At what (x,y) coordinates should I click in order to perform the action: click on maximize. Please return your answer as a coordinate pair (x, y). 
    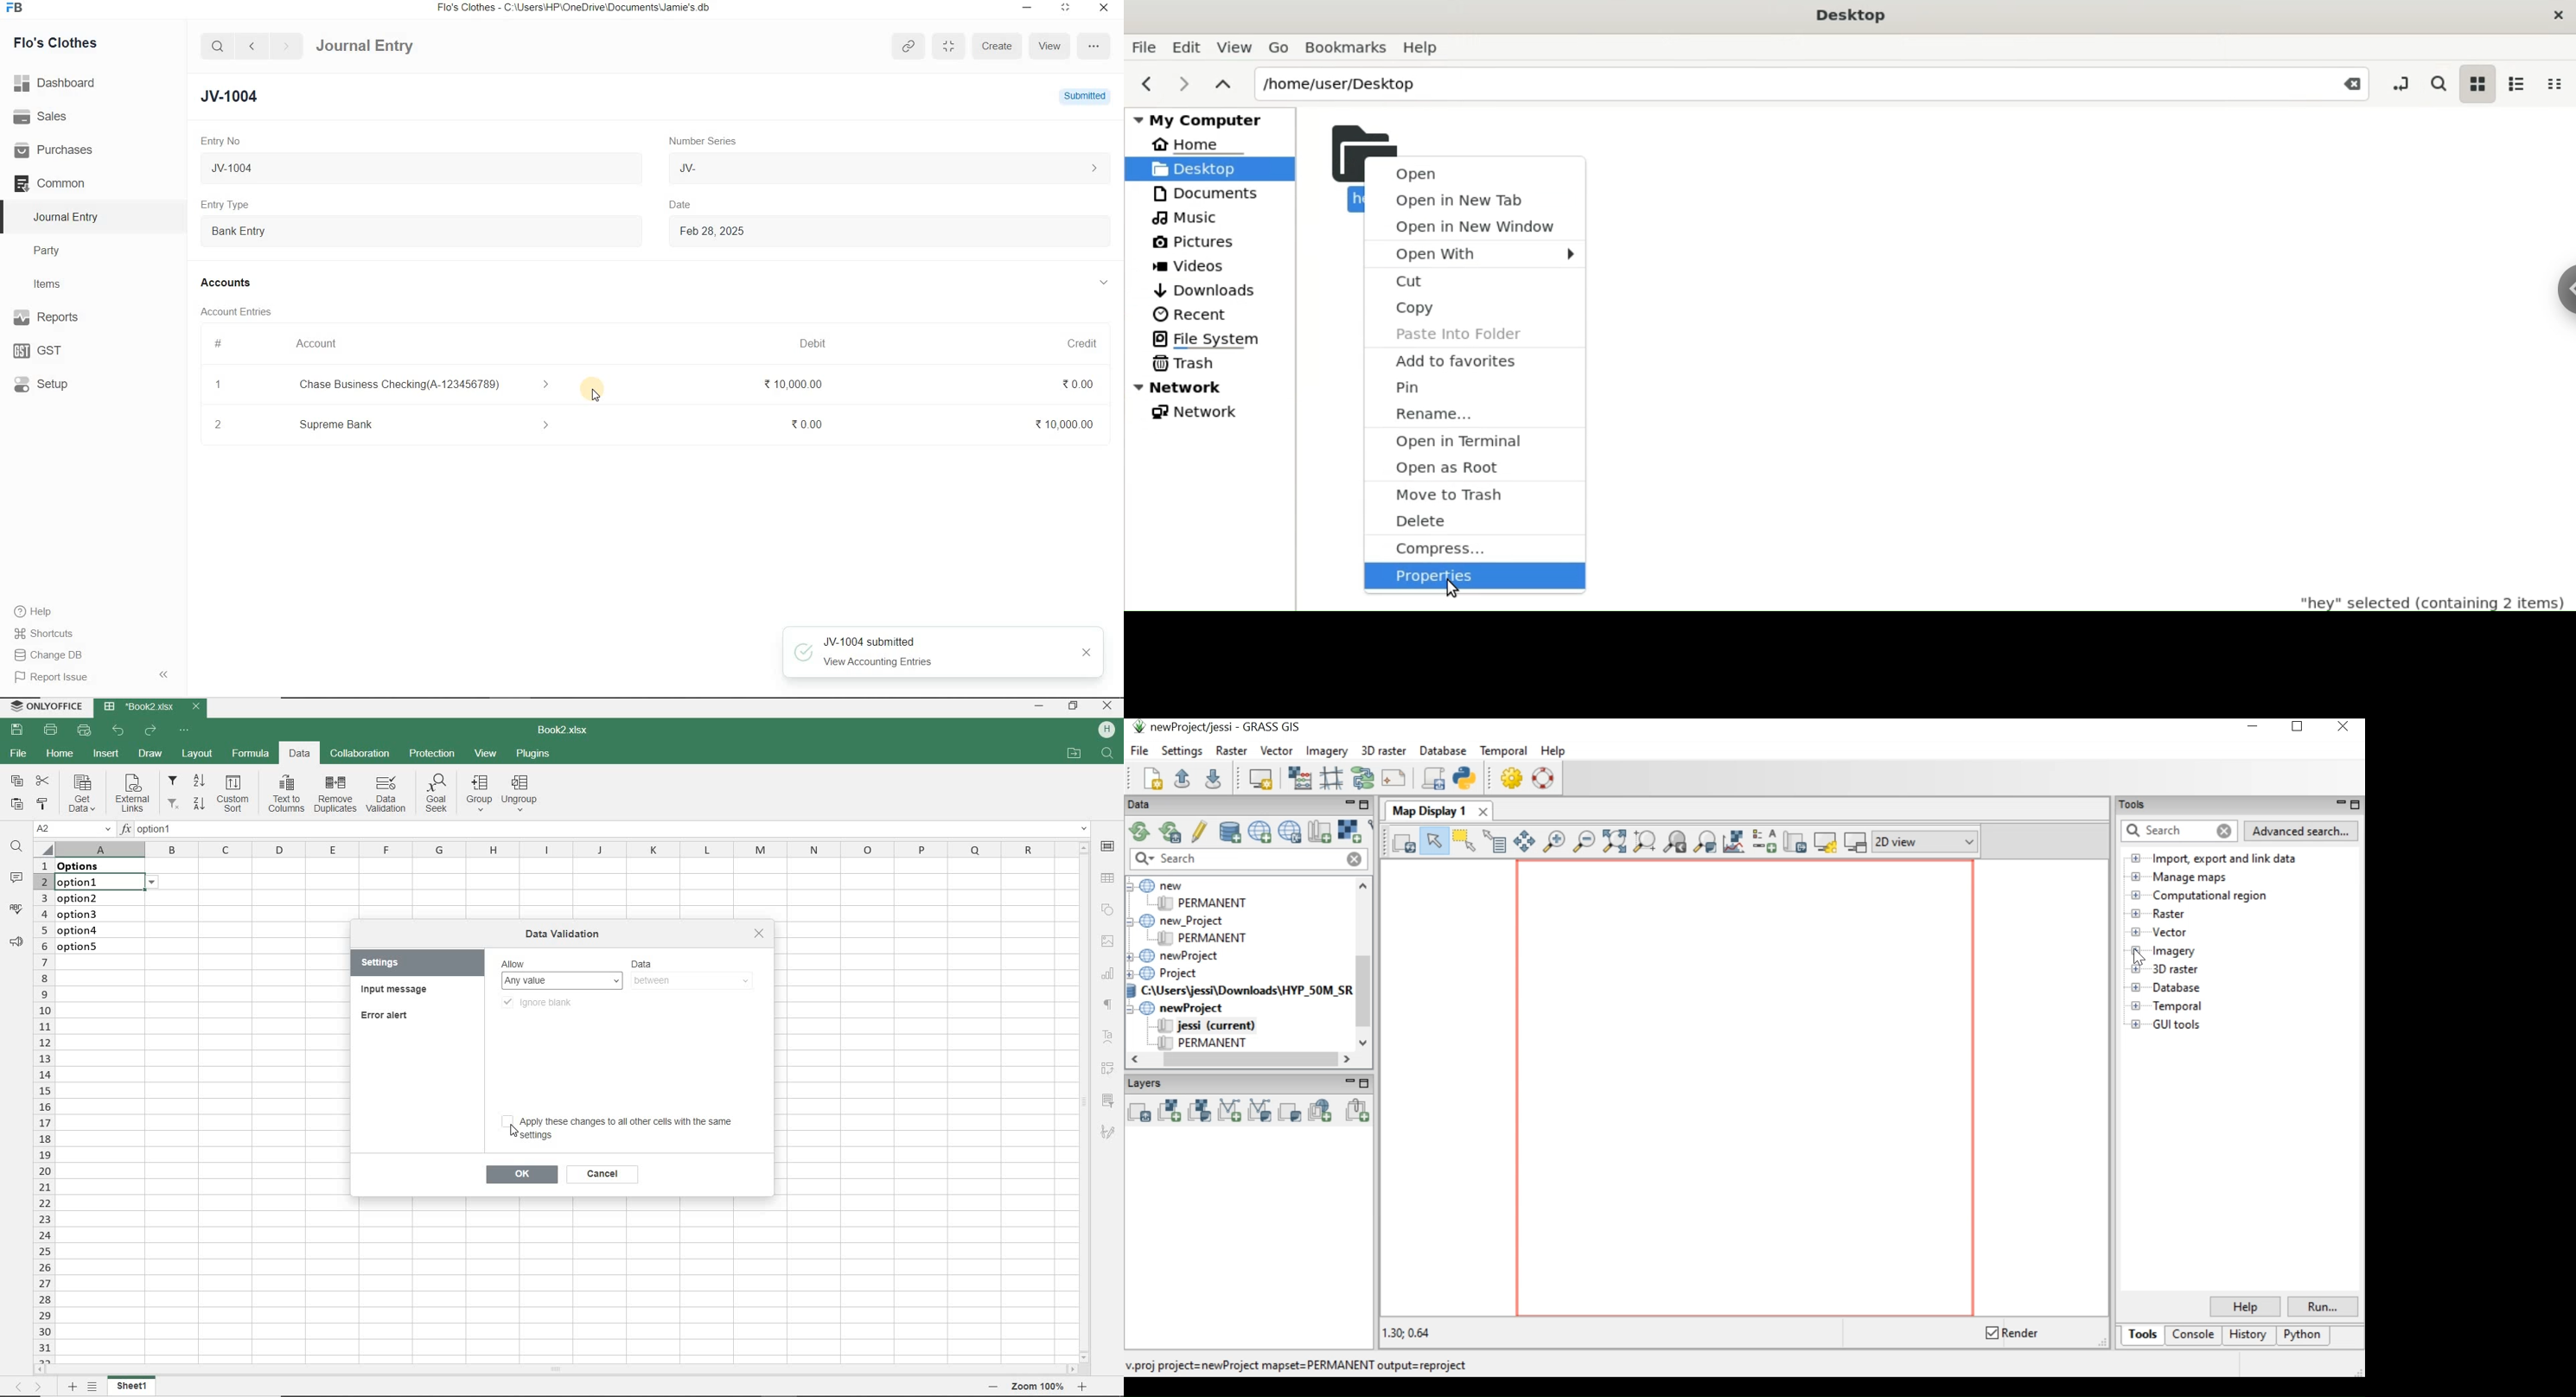
    Looking at the image, I should click on (1066, 7).